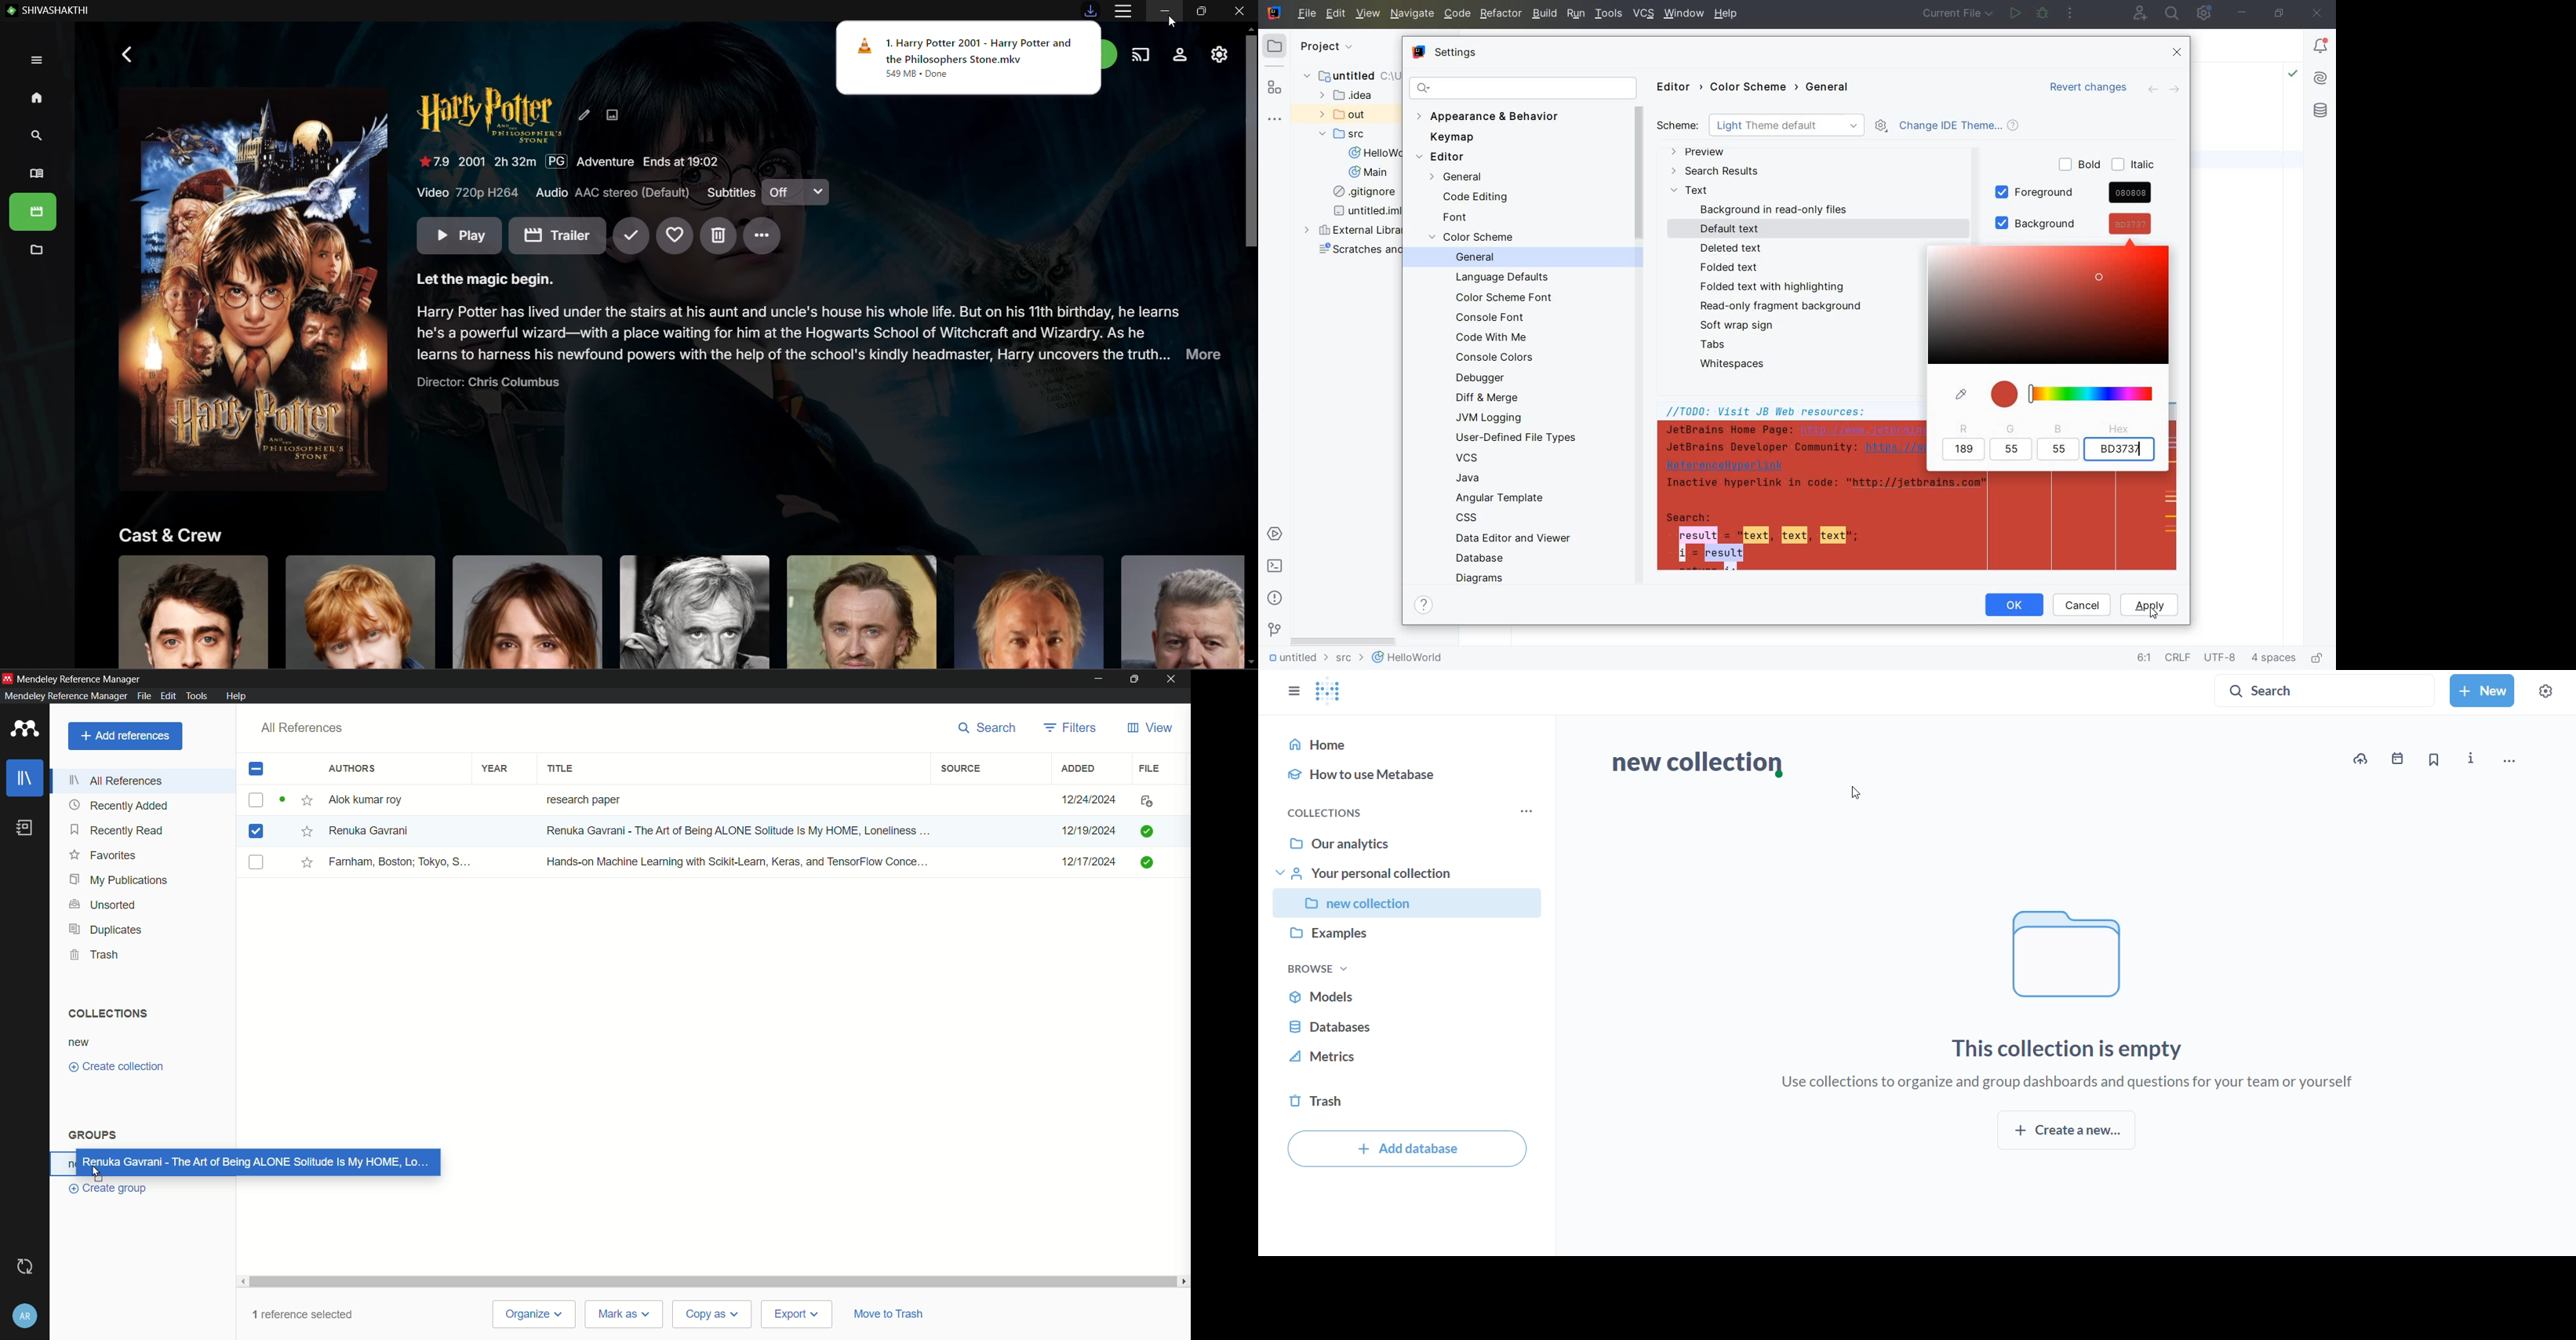  What do you see at coordinates (459, 235) in the screenshot?
I see `Play` at bounding box center [459, 235].